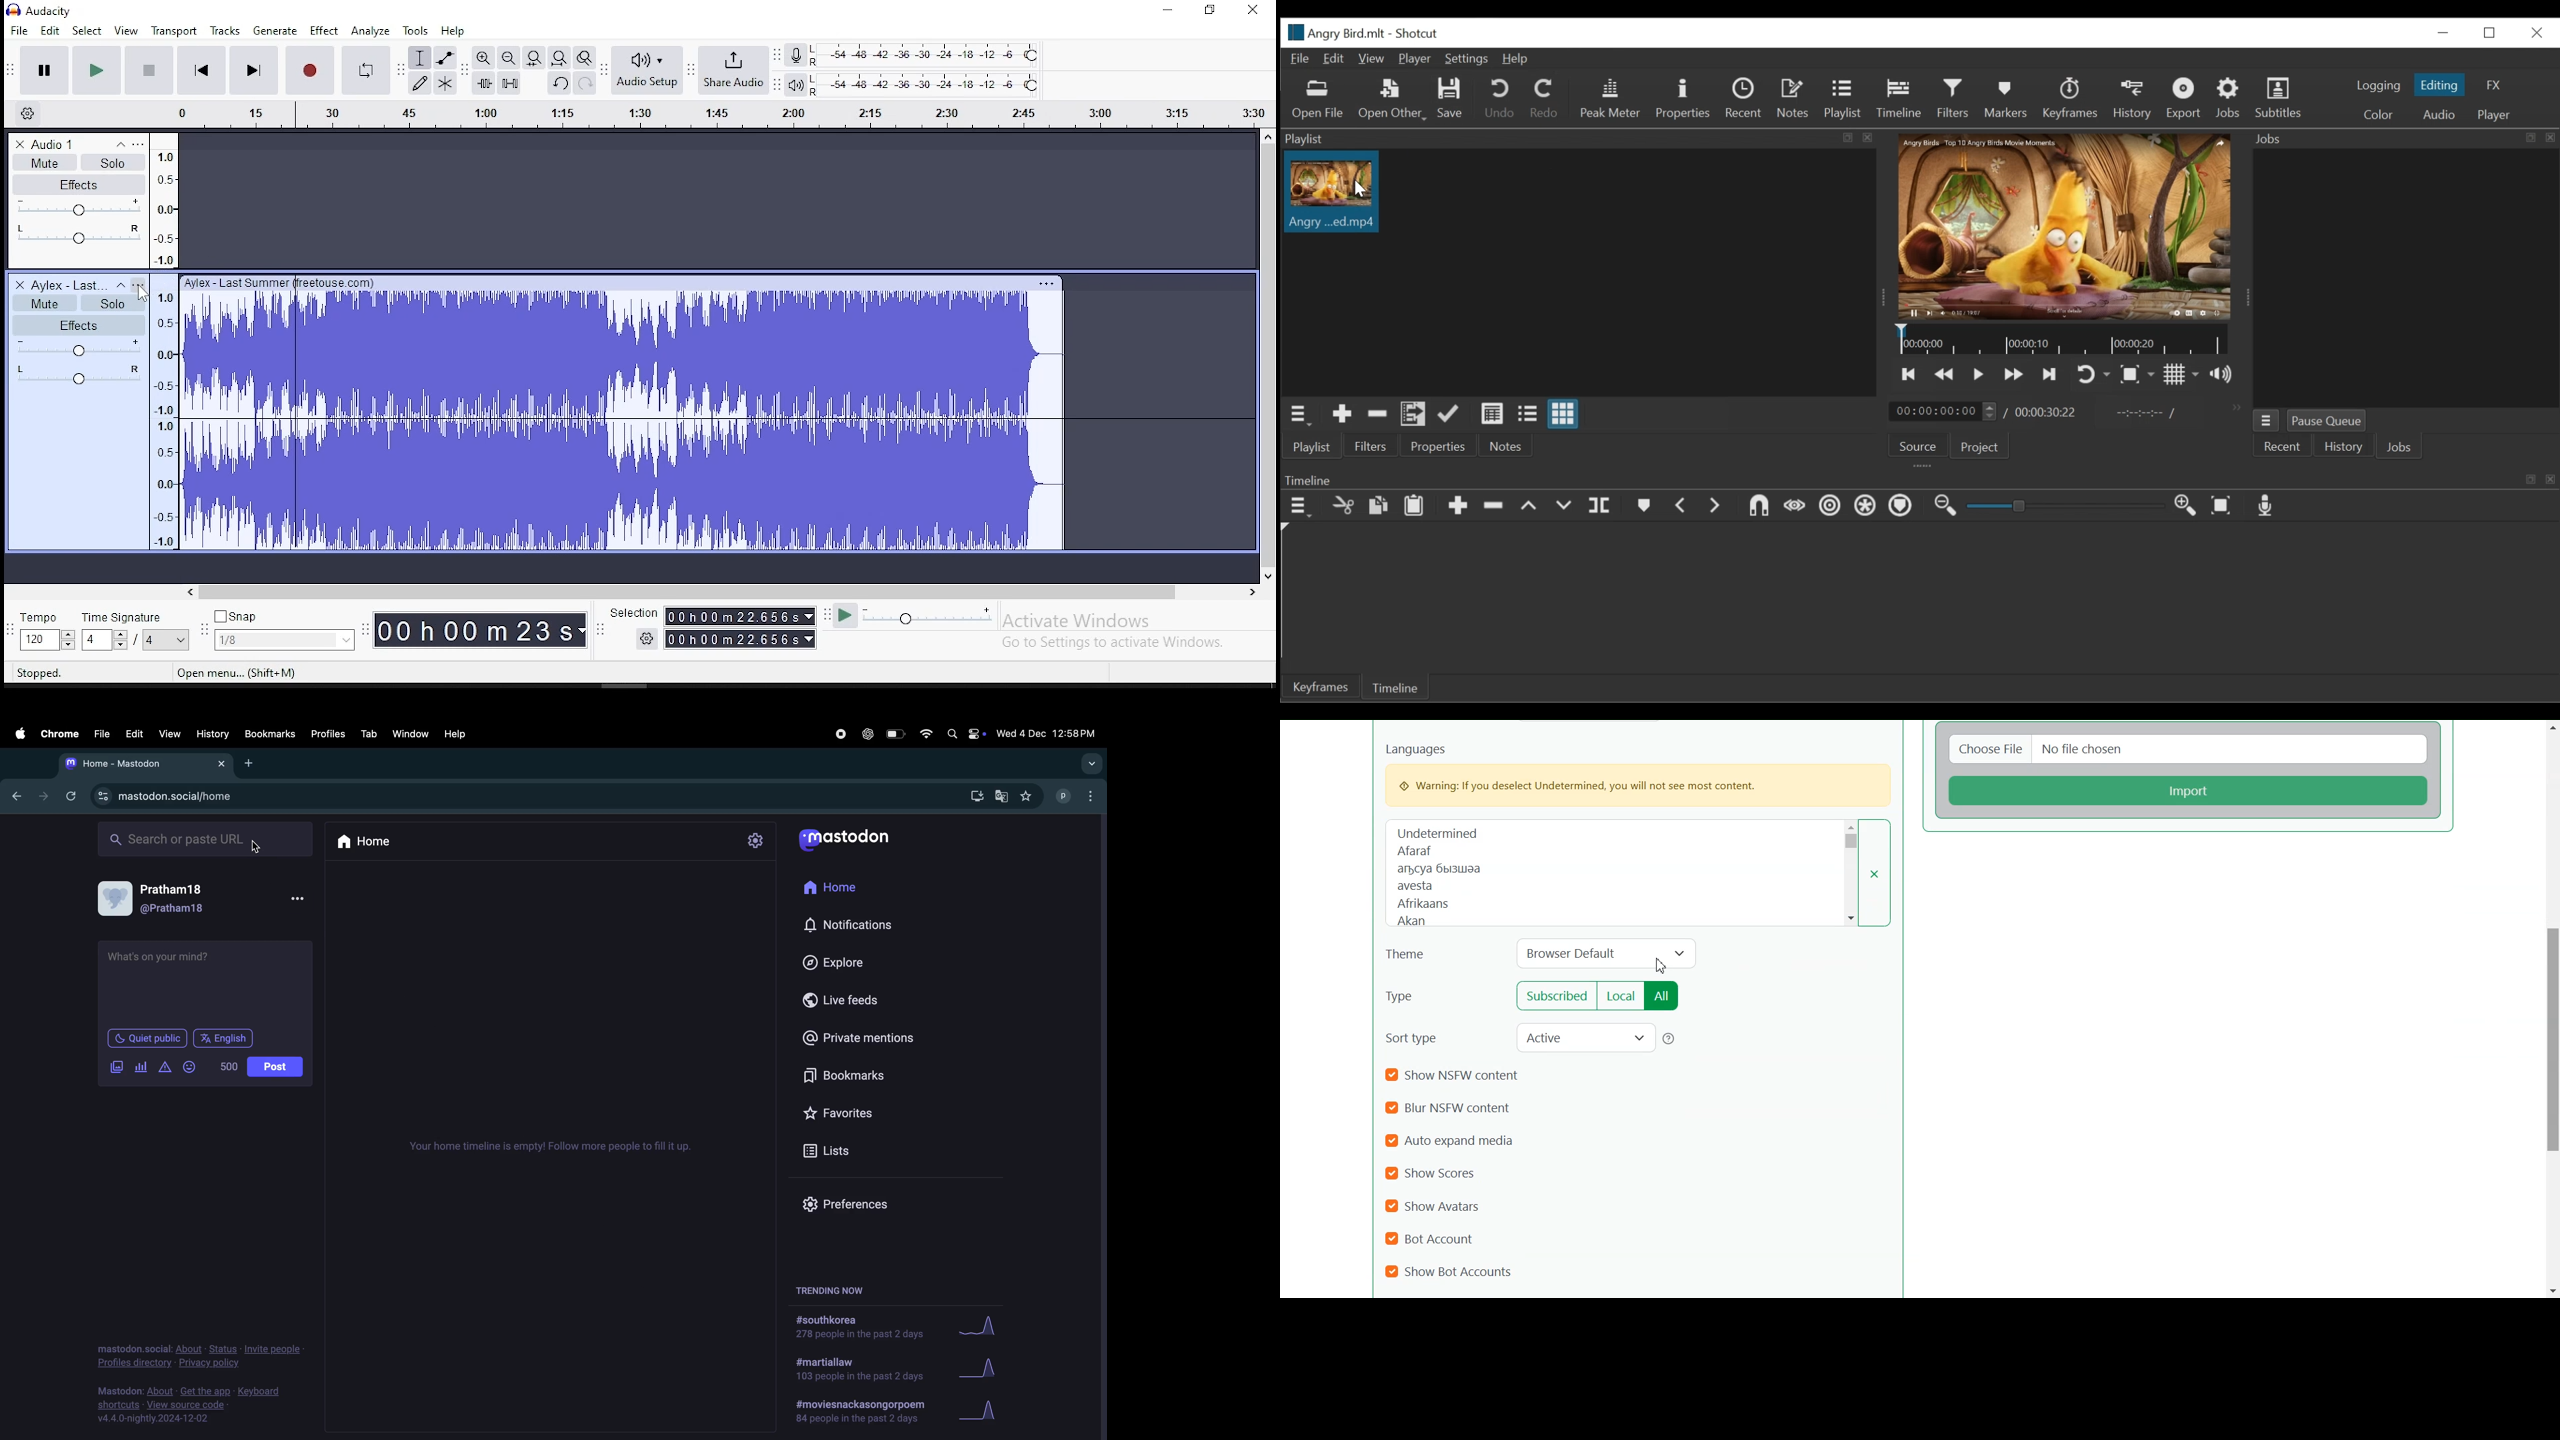 This screenshot has height=1456, width=2576. Describe the element at coordinates (1607, 97) in the screenshot. I see `Peak Meter` at that location.